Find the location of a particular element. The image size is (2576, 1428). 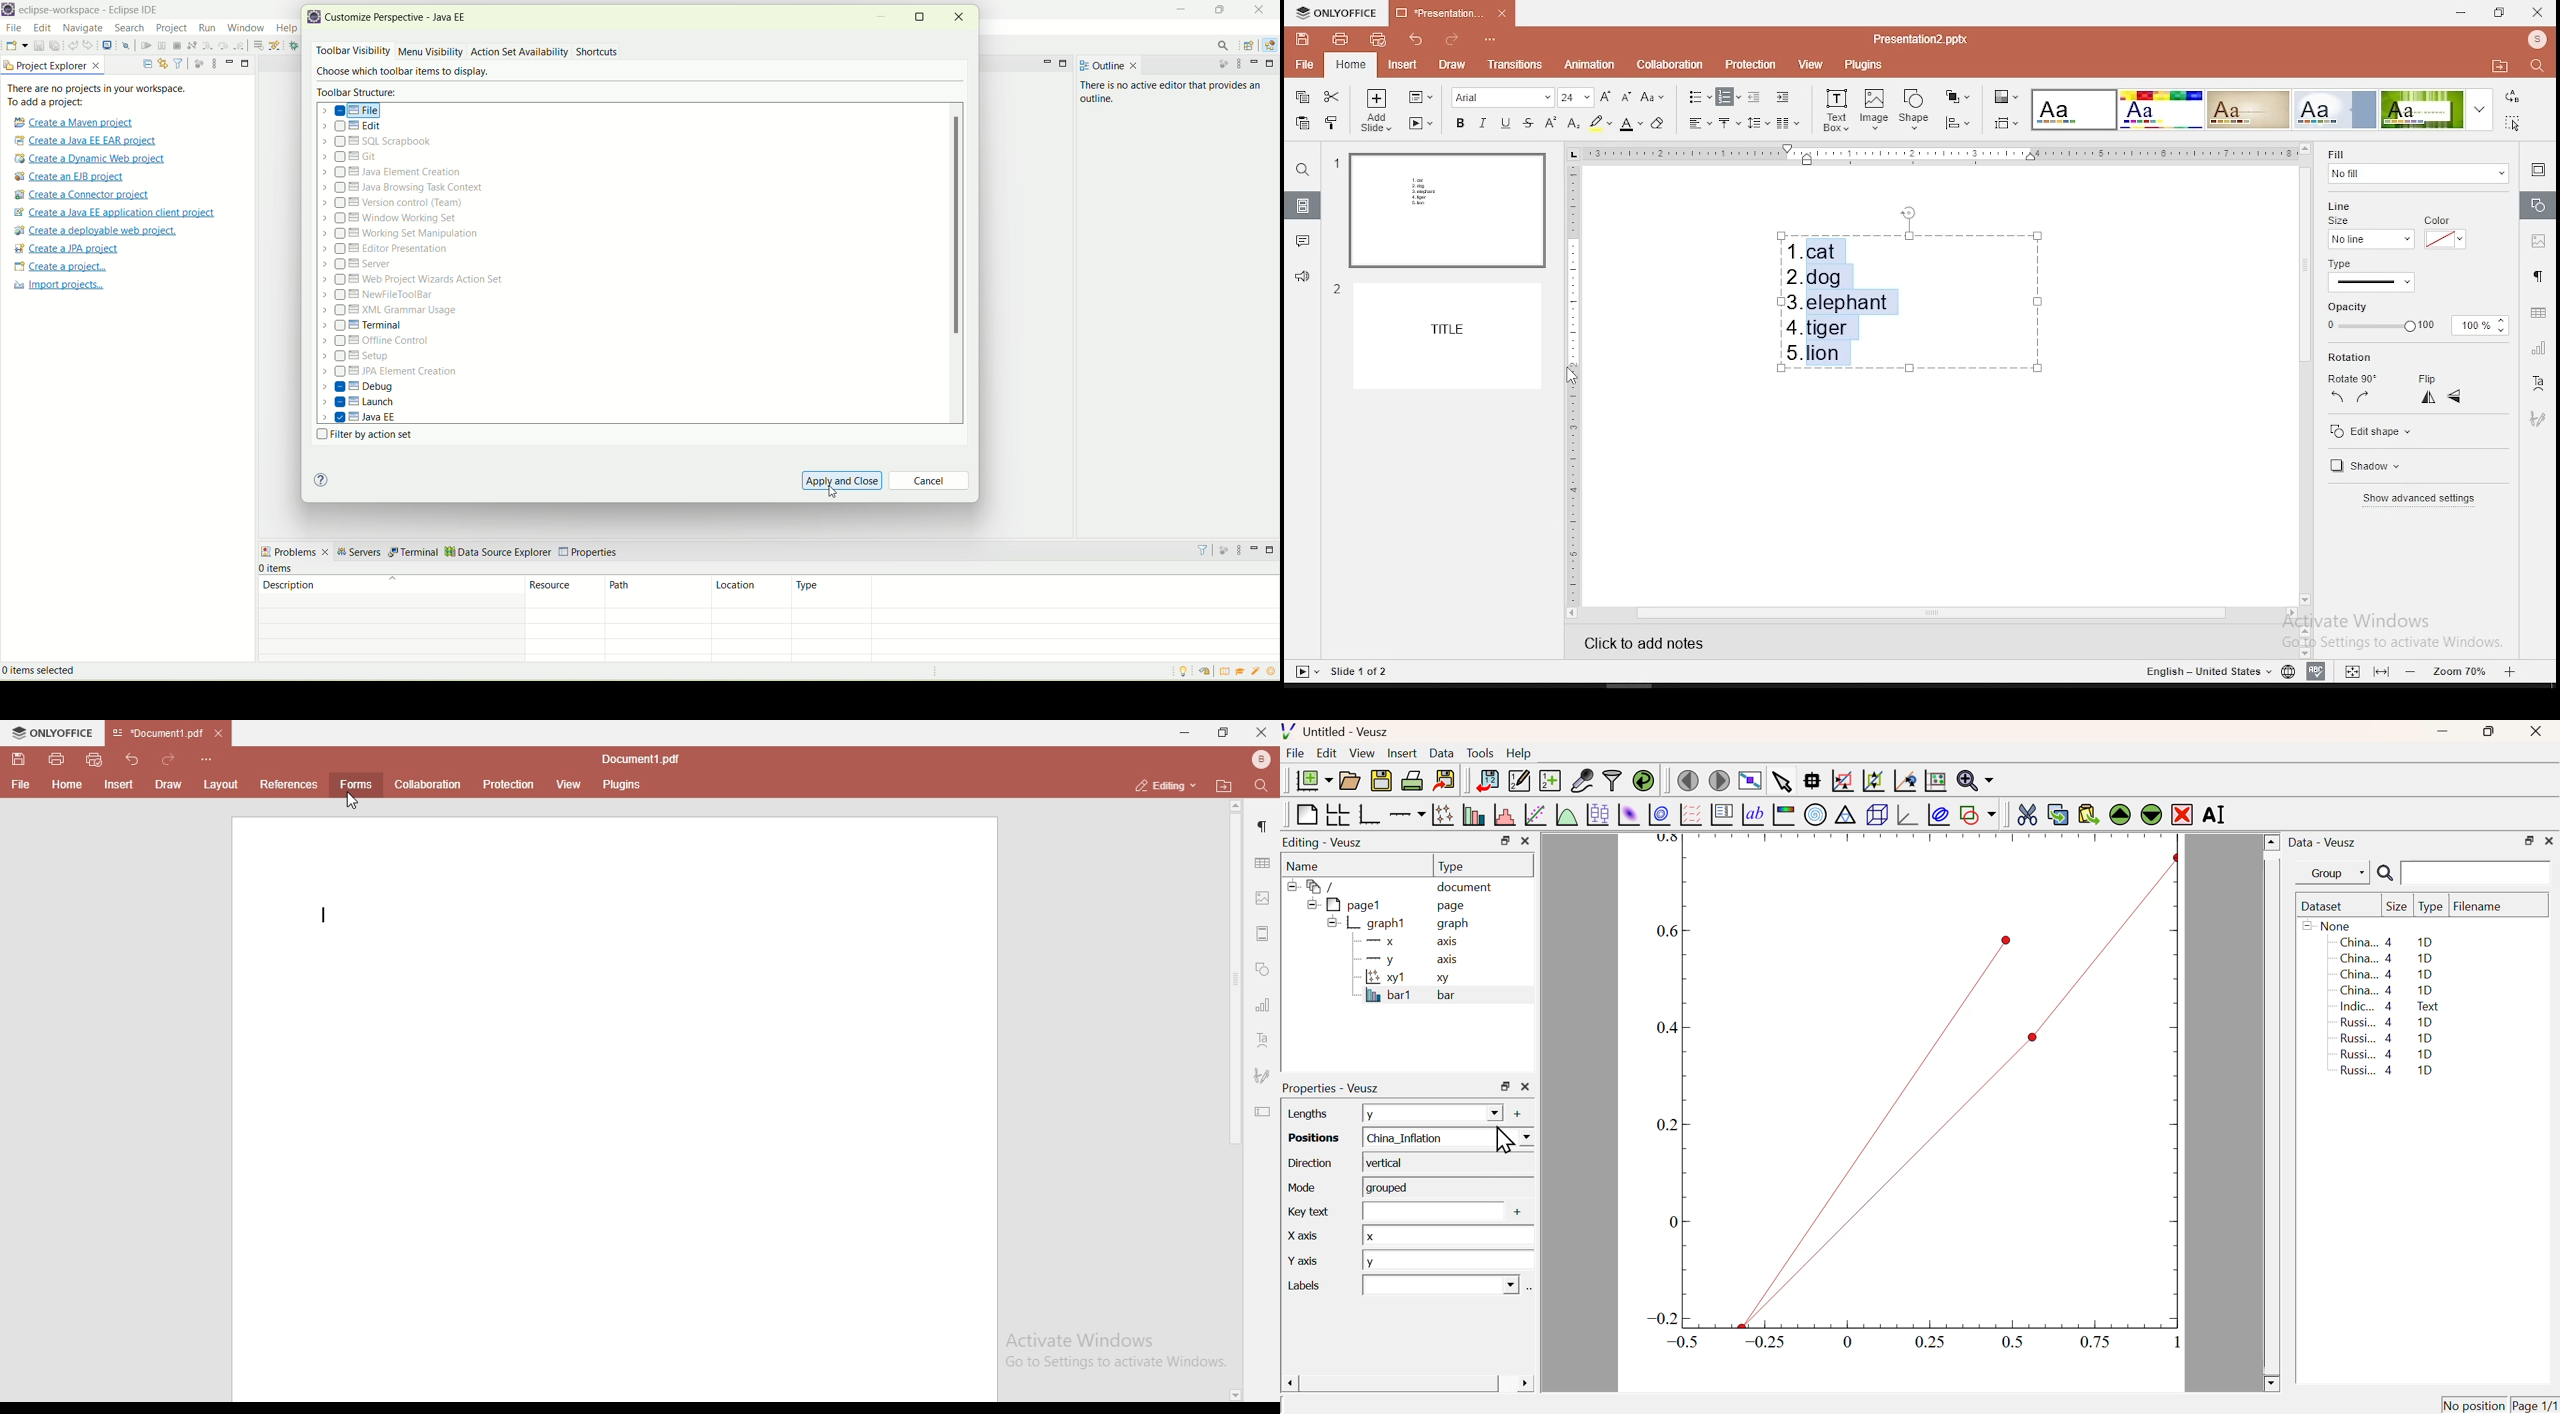

Close is located at coordinates (1525, 841).